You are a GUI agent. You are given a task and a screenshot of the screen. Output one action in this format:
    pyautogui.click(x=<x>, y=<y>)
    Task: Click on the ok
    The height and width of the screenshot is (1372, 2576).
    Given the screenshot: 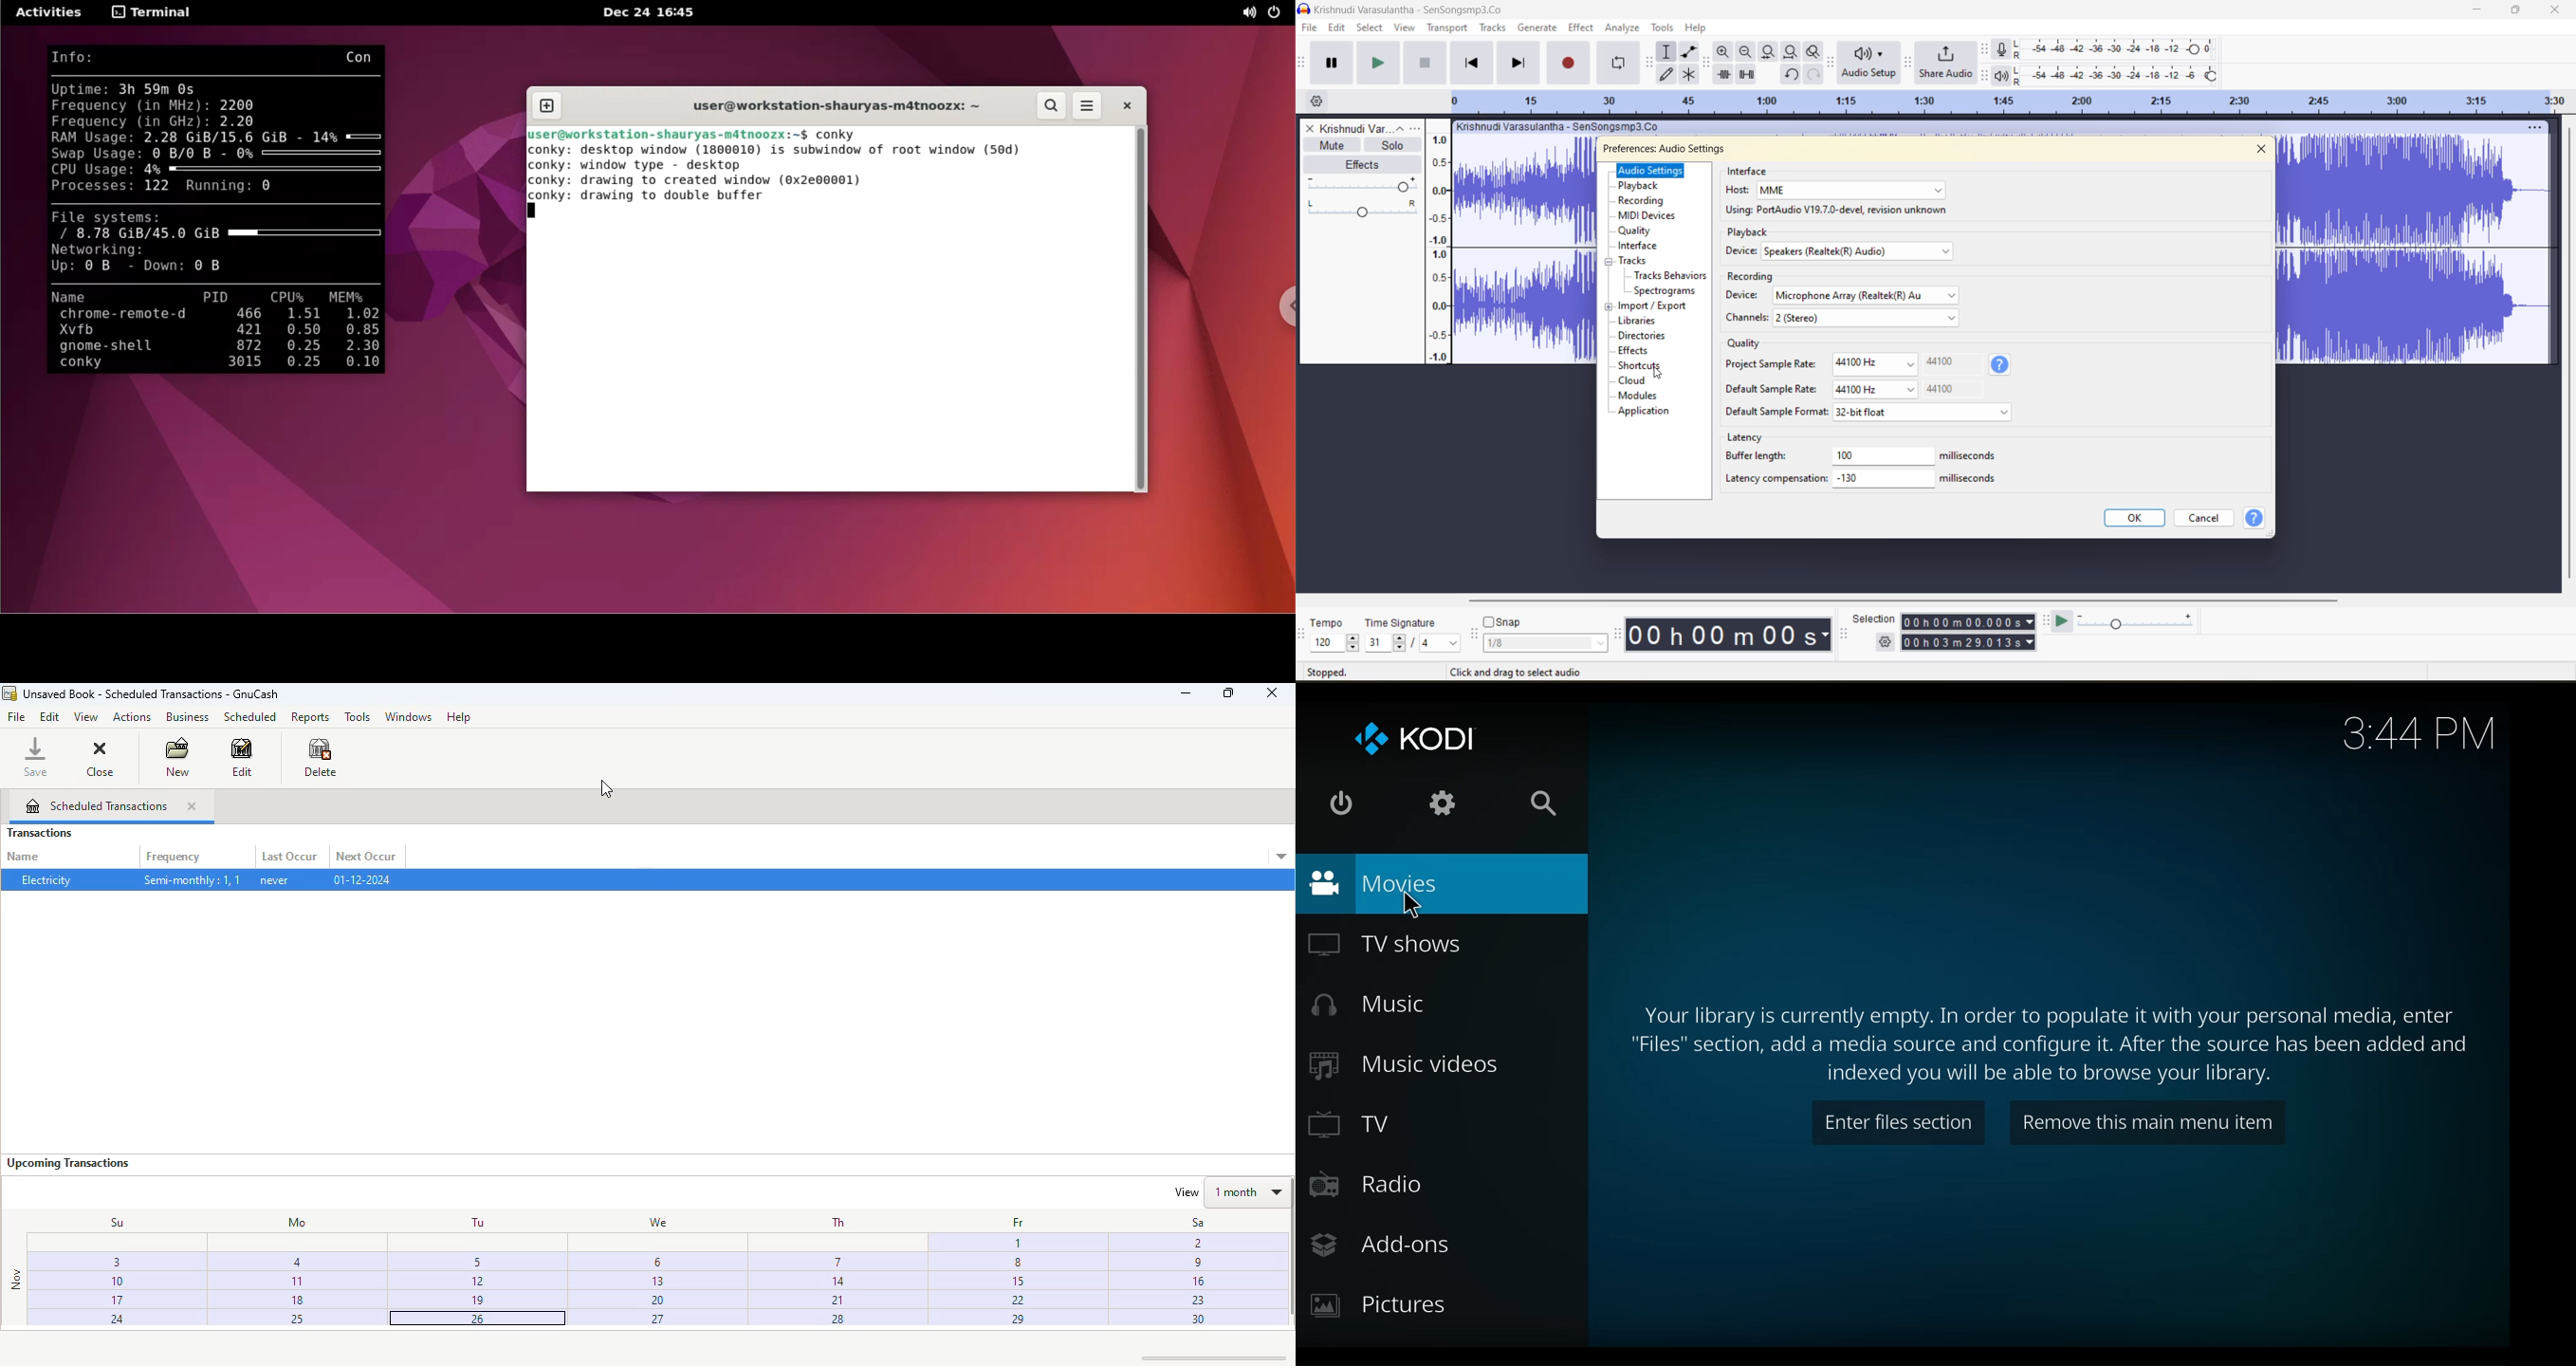 What is the action you would take?
    pyautogui.click(x=2135, y=517)
    